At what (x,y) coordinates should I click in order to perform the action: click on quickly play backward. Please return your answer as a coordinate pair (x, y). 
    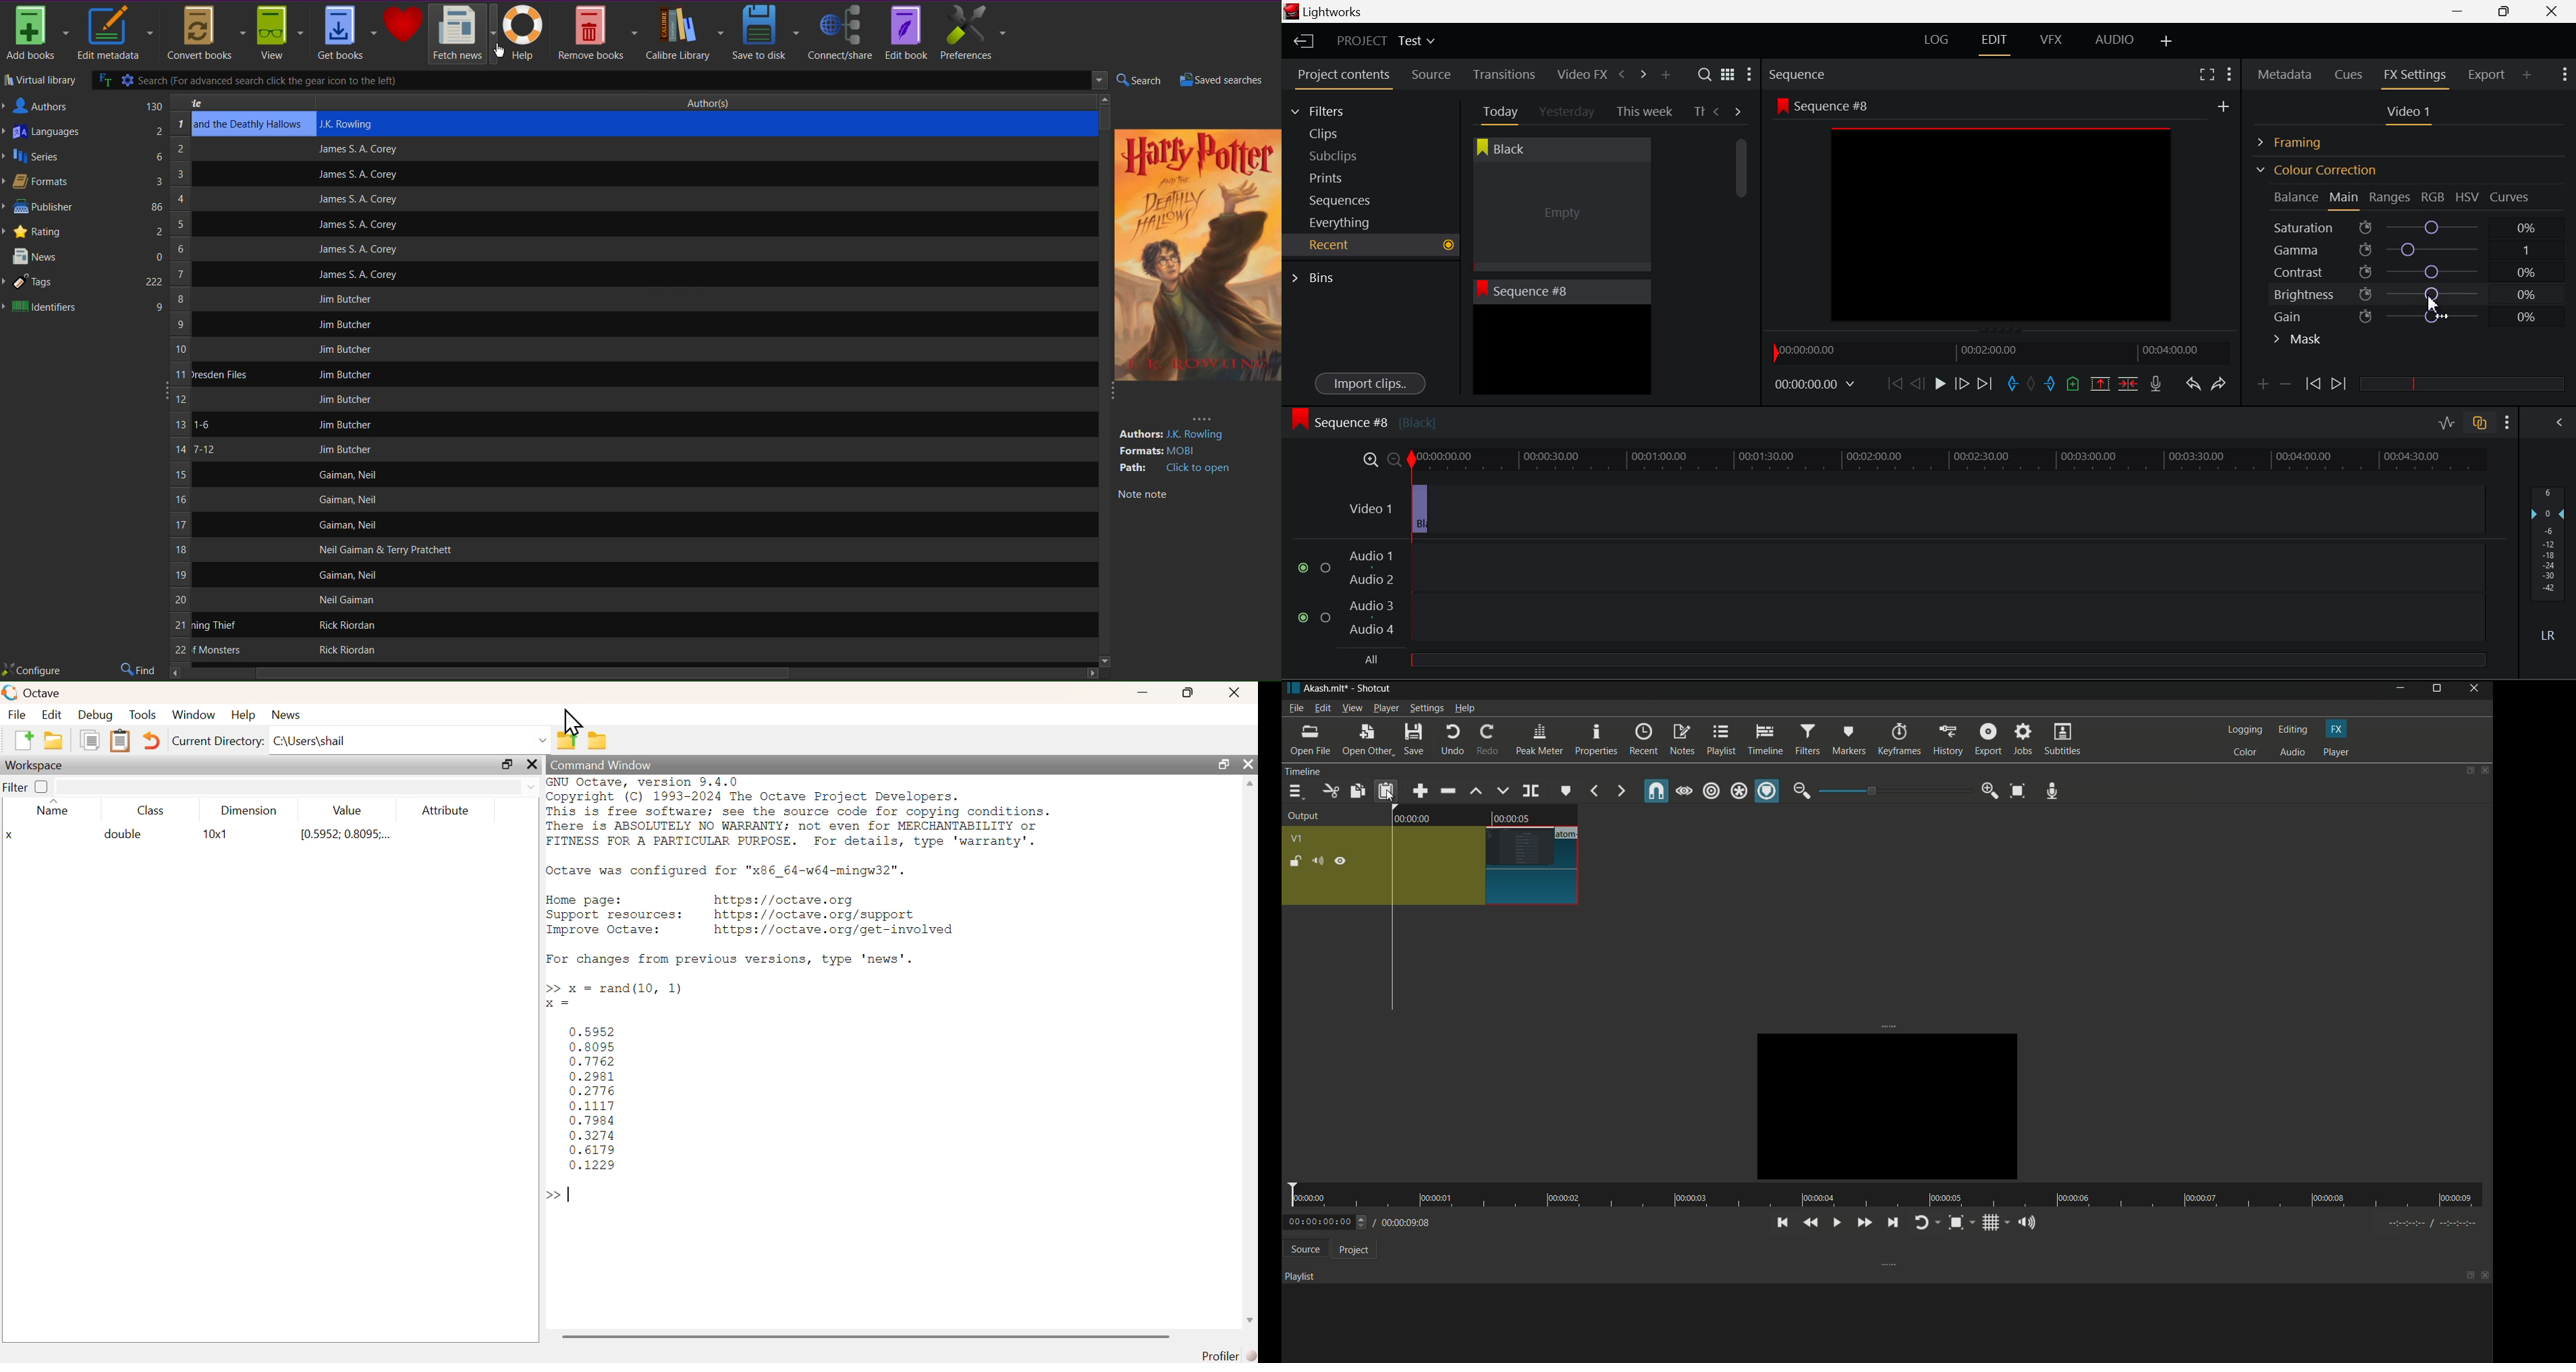
    Looking at the image, I should click on (1811, 1223).